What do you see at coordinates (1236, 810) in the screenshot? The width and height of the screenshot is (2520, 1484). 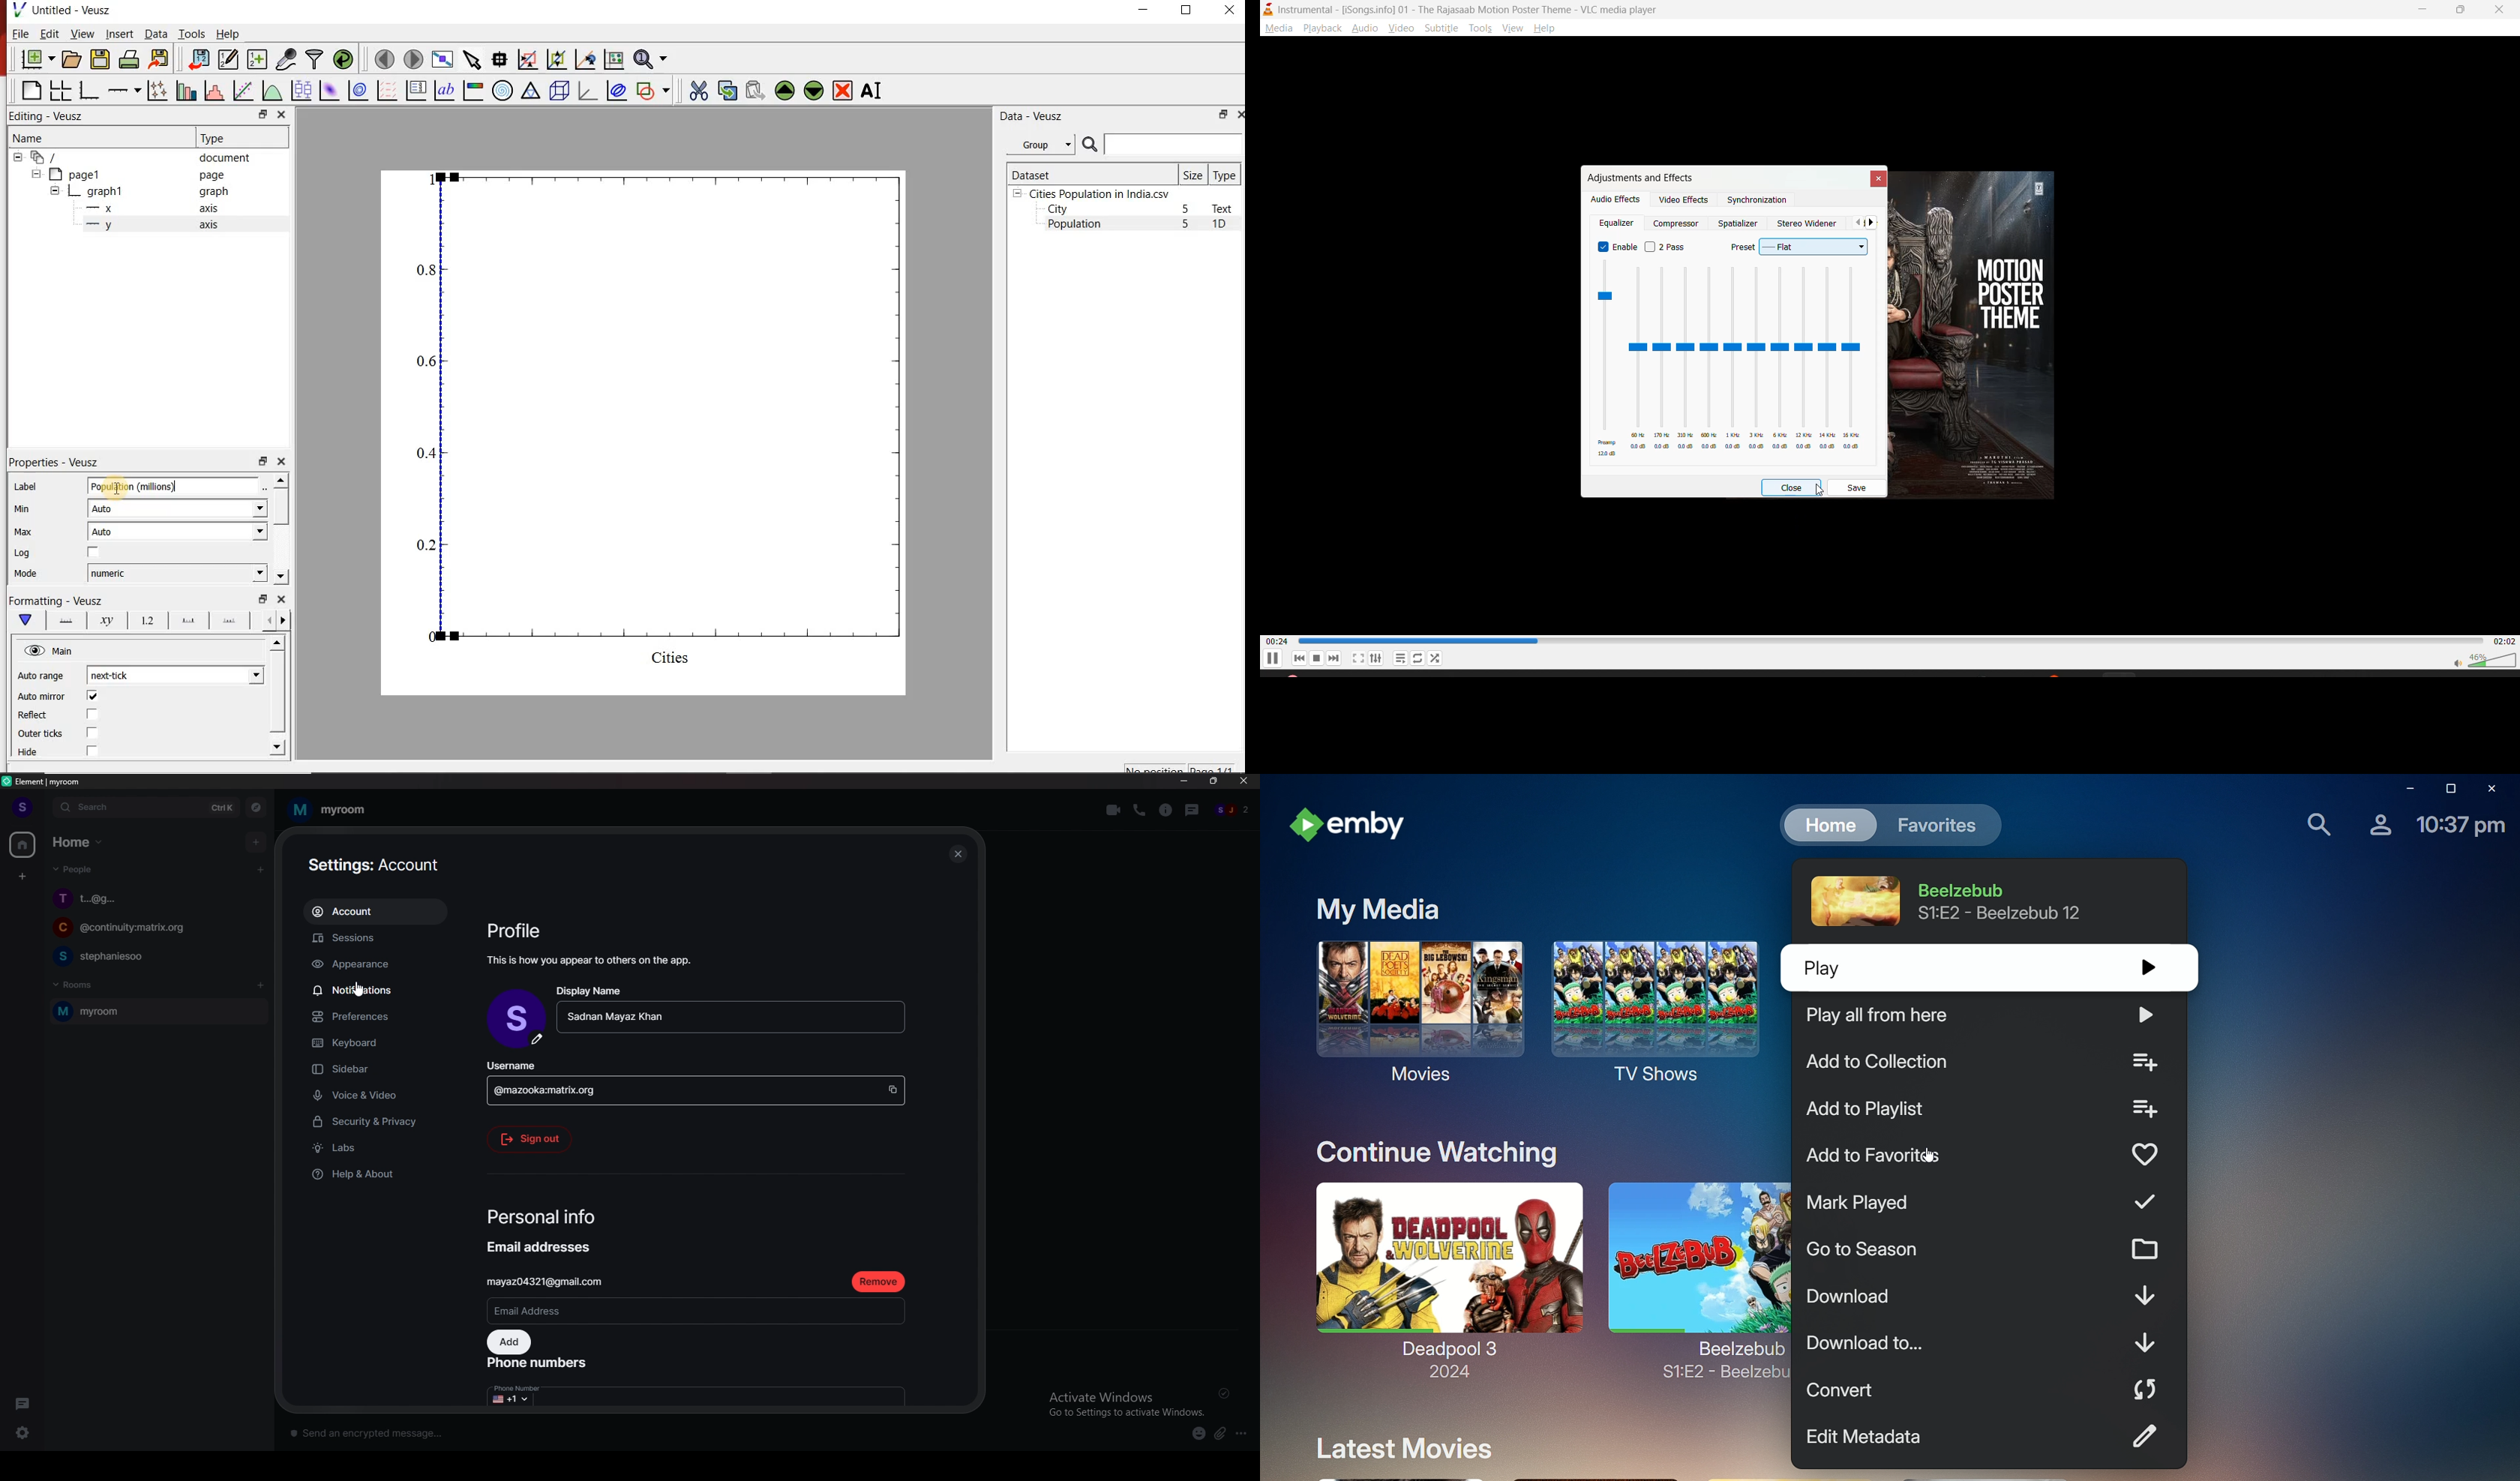 I see `people` at bounding box center [1236, 810].